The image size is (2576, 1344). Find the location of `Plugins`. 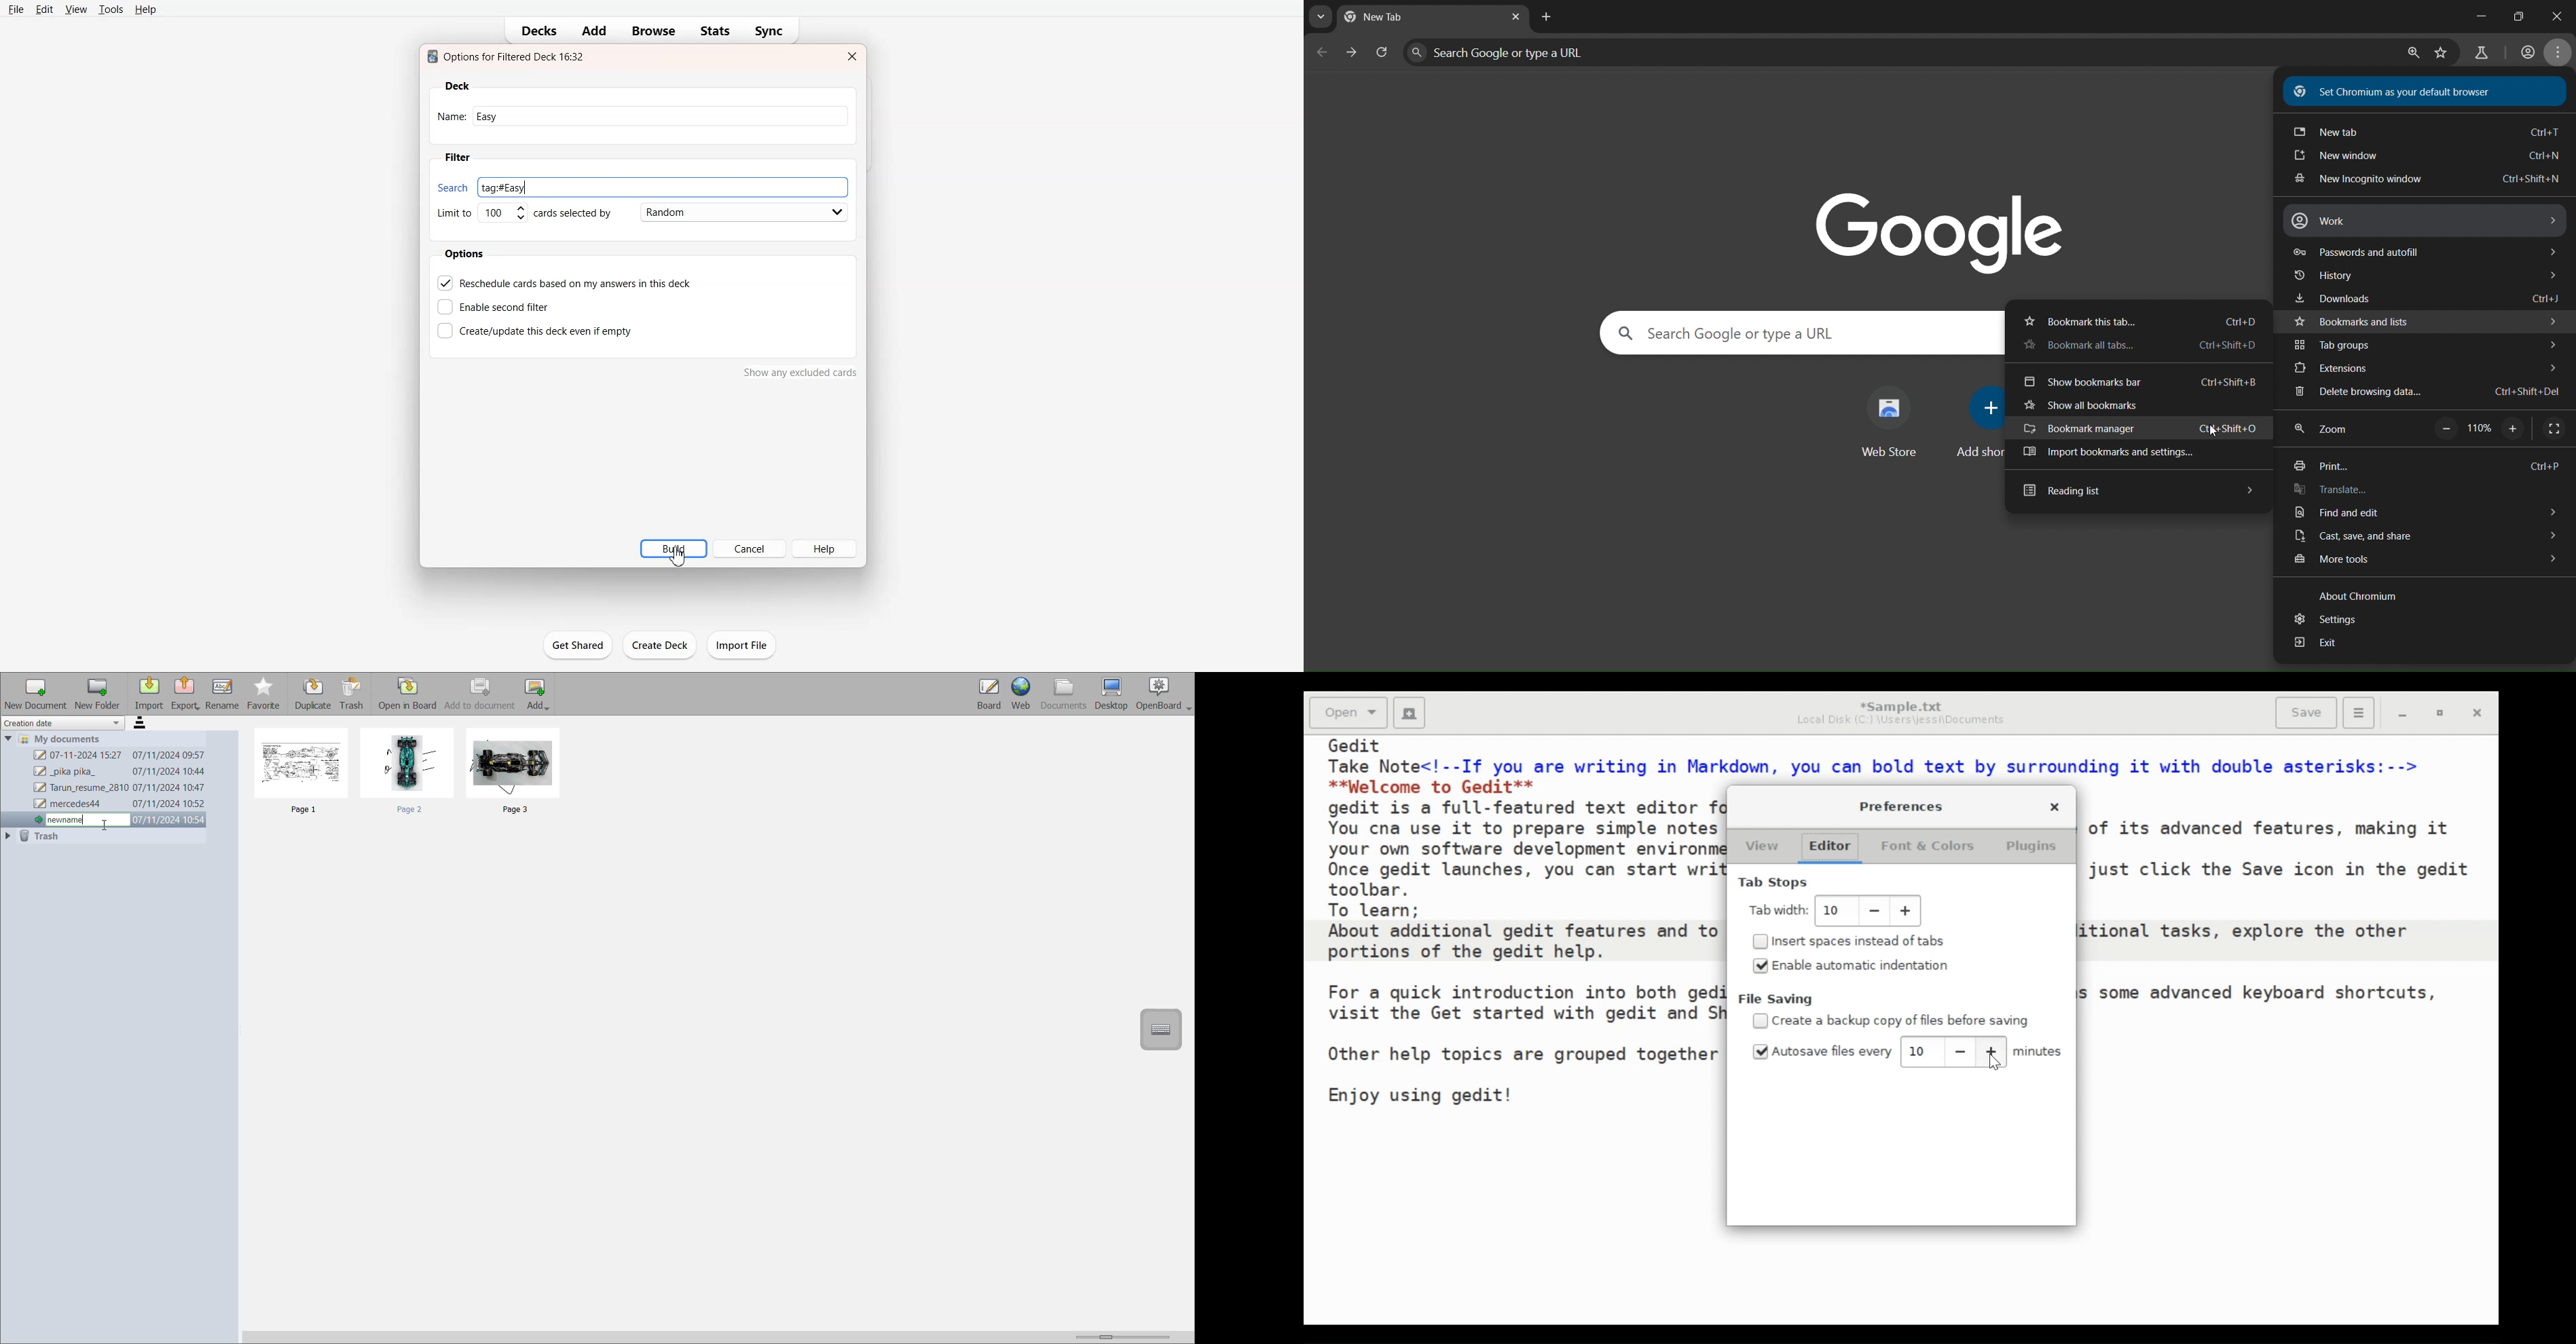

Plugins is located at coordinates (2031, 846).